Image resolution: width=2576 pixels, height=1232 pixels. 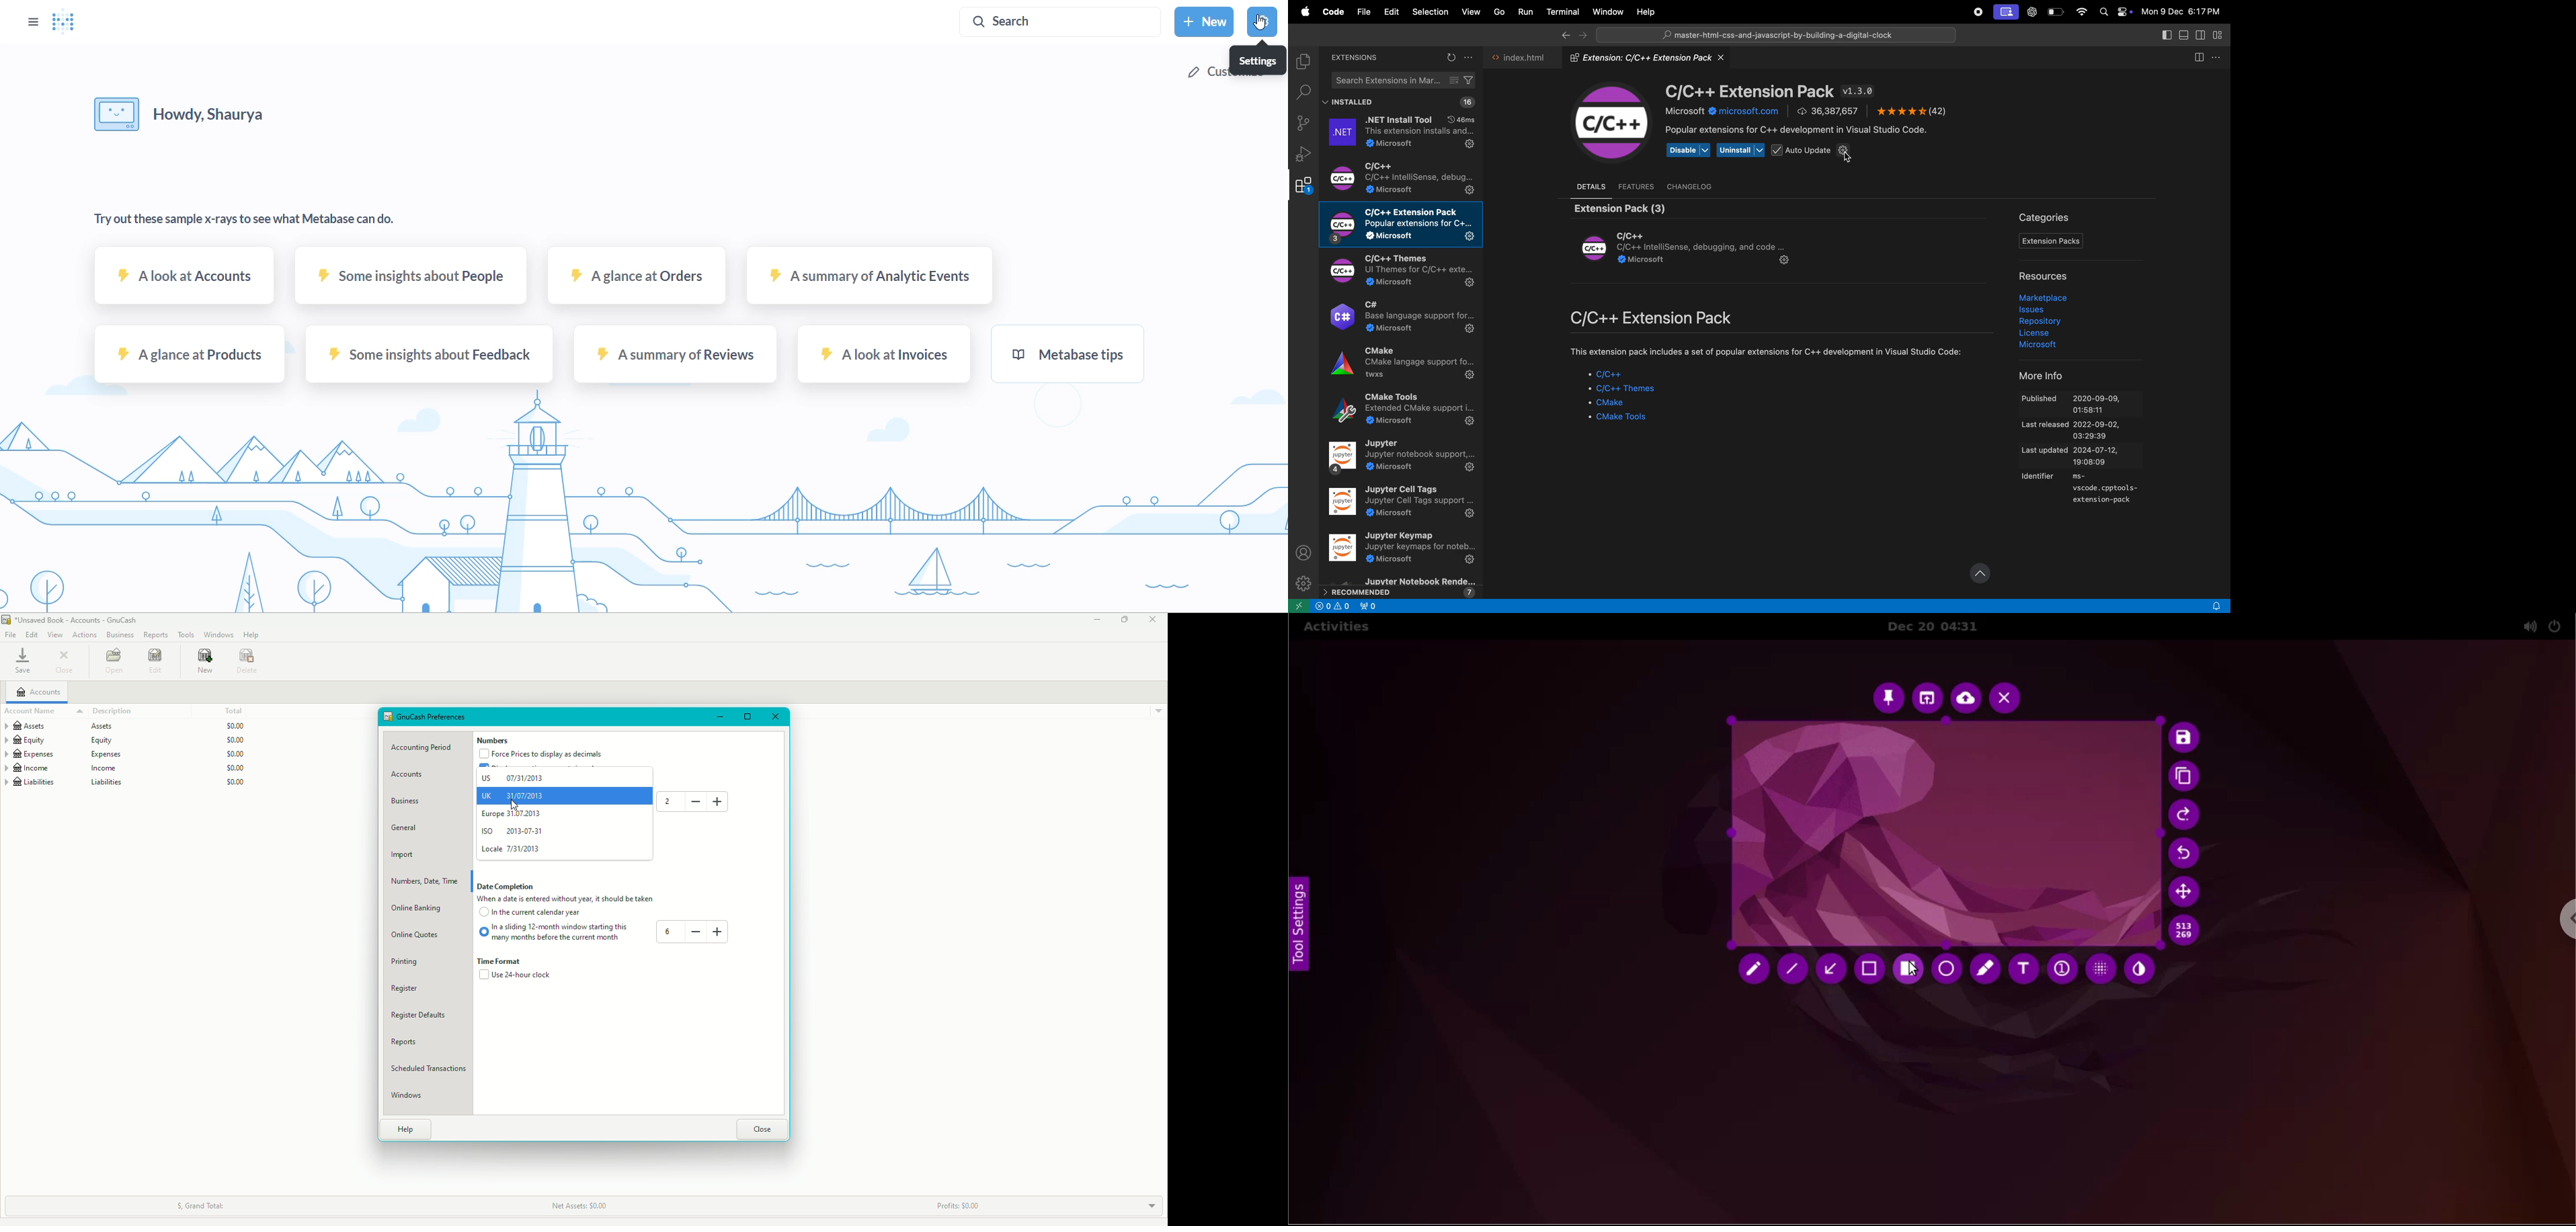 I want to click on last updated, so click(x=2084, y=458).